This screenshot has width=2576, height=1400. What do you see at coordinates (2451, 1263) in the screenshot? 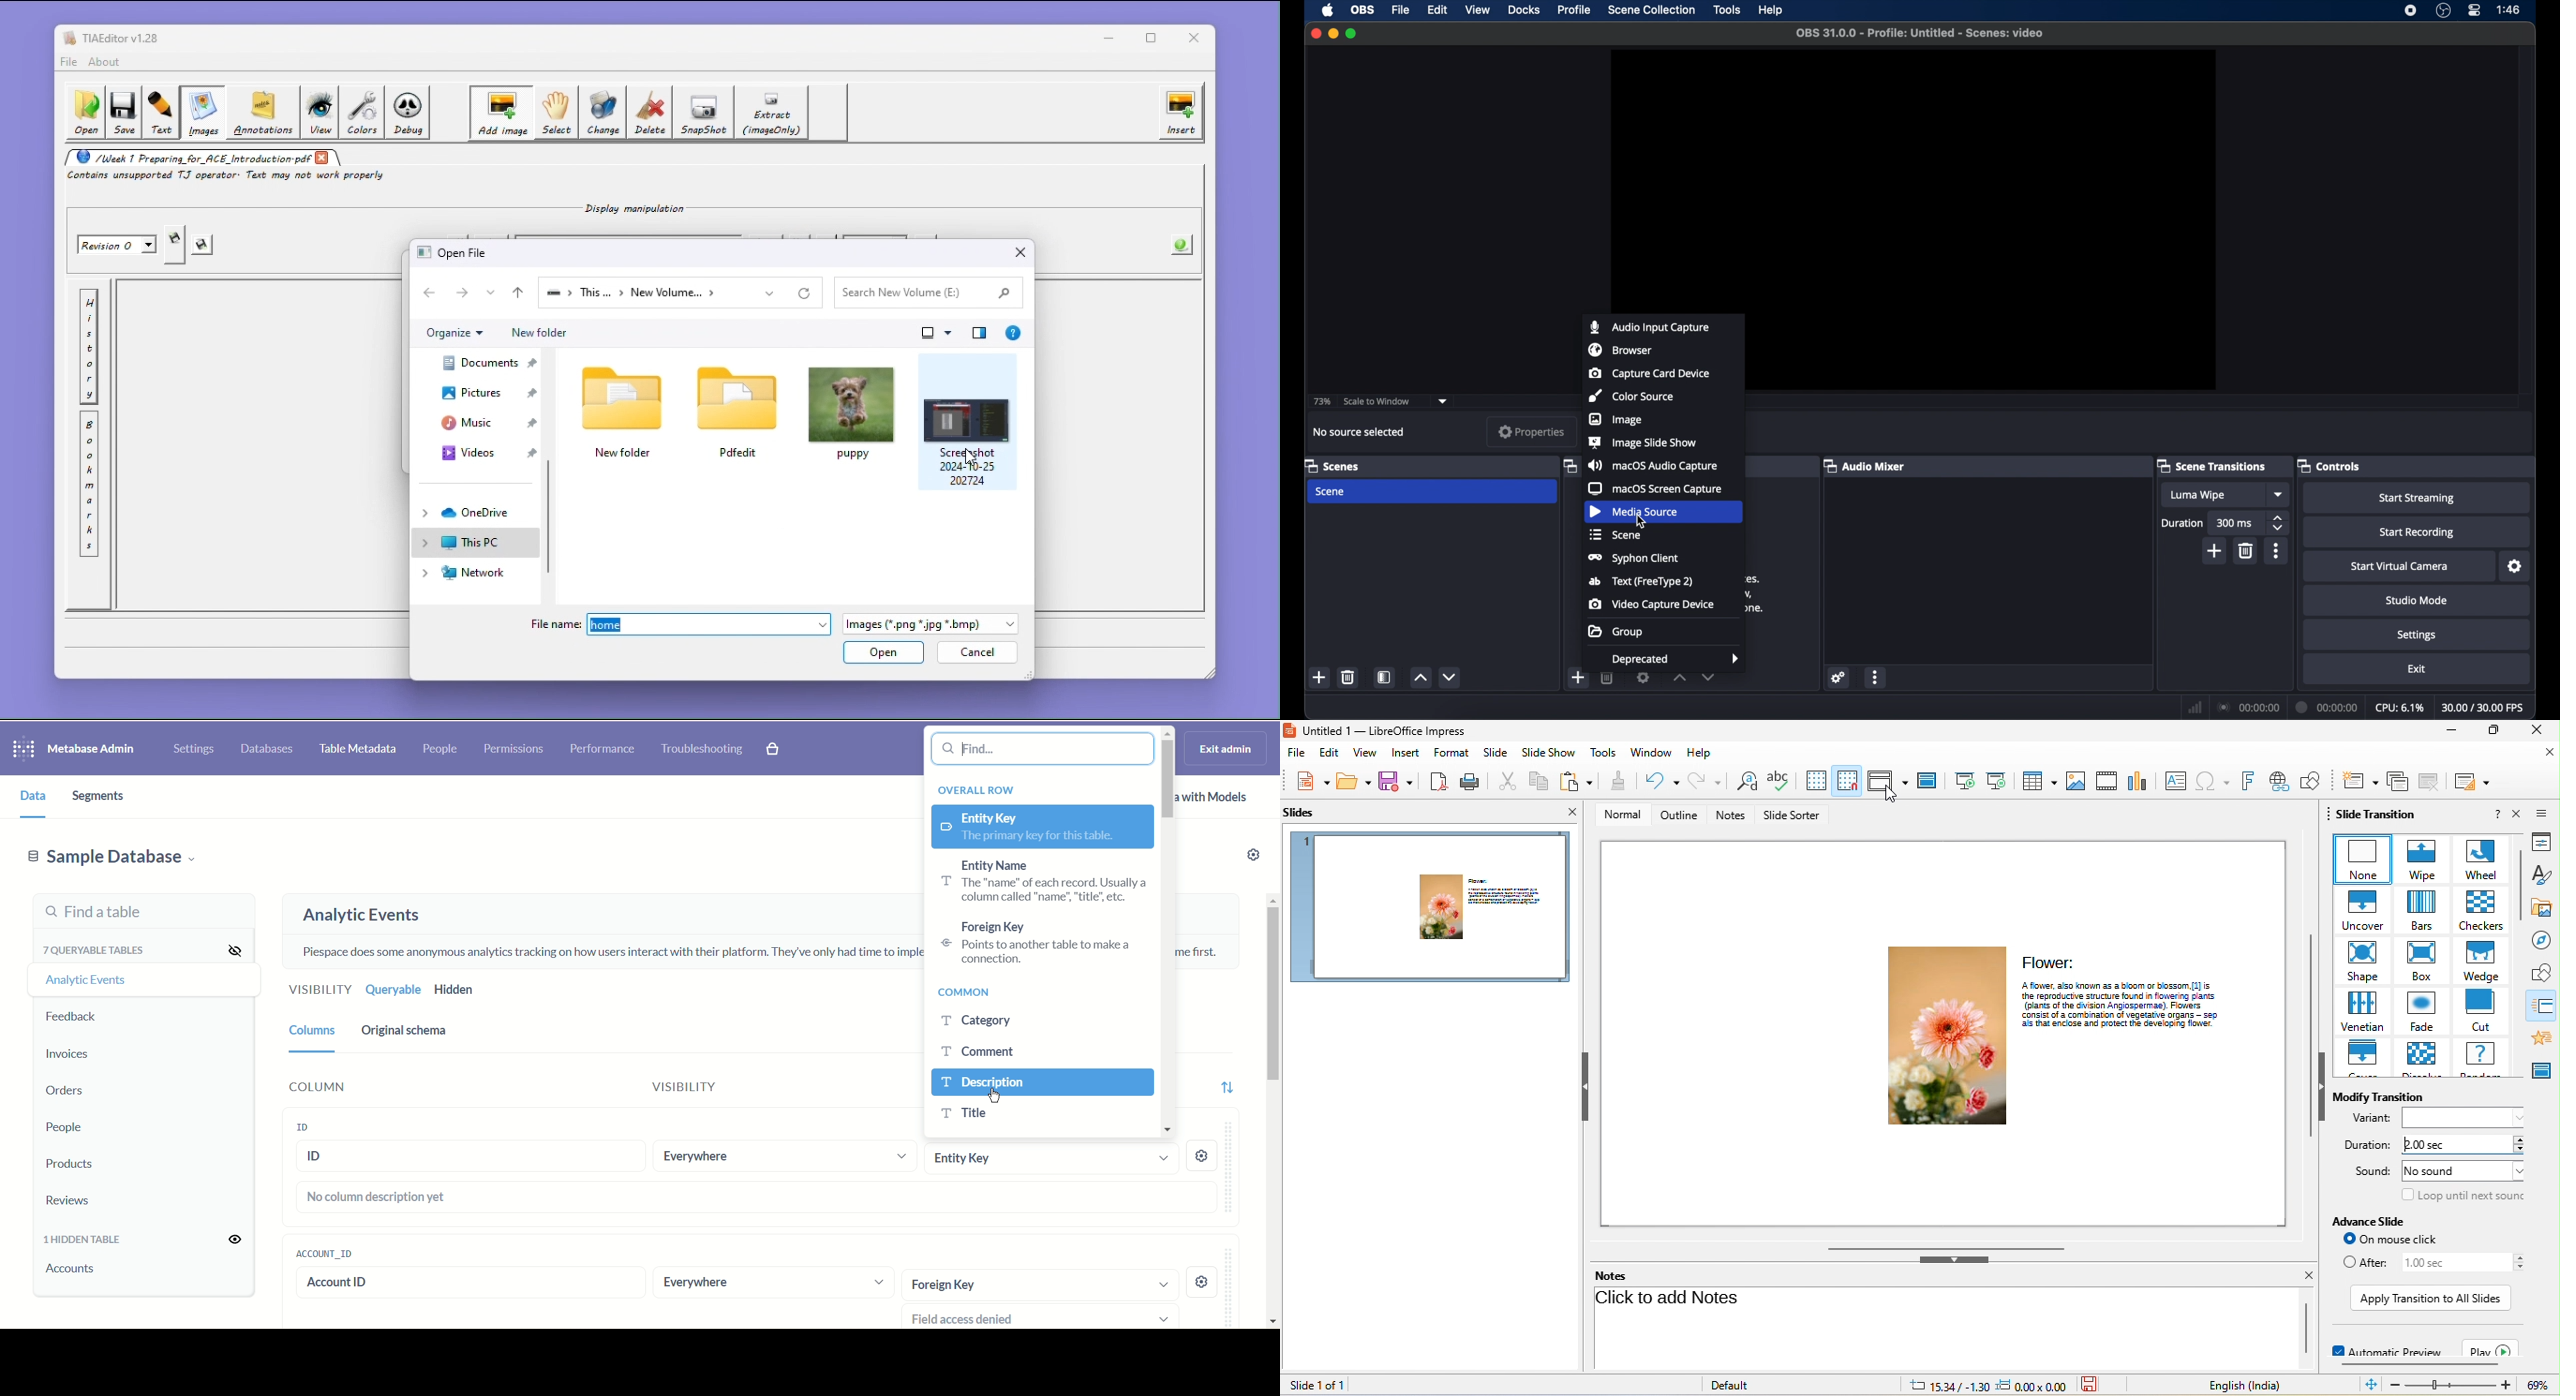
I see `1.00 sec` at bounding box center [2451, 1263].